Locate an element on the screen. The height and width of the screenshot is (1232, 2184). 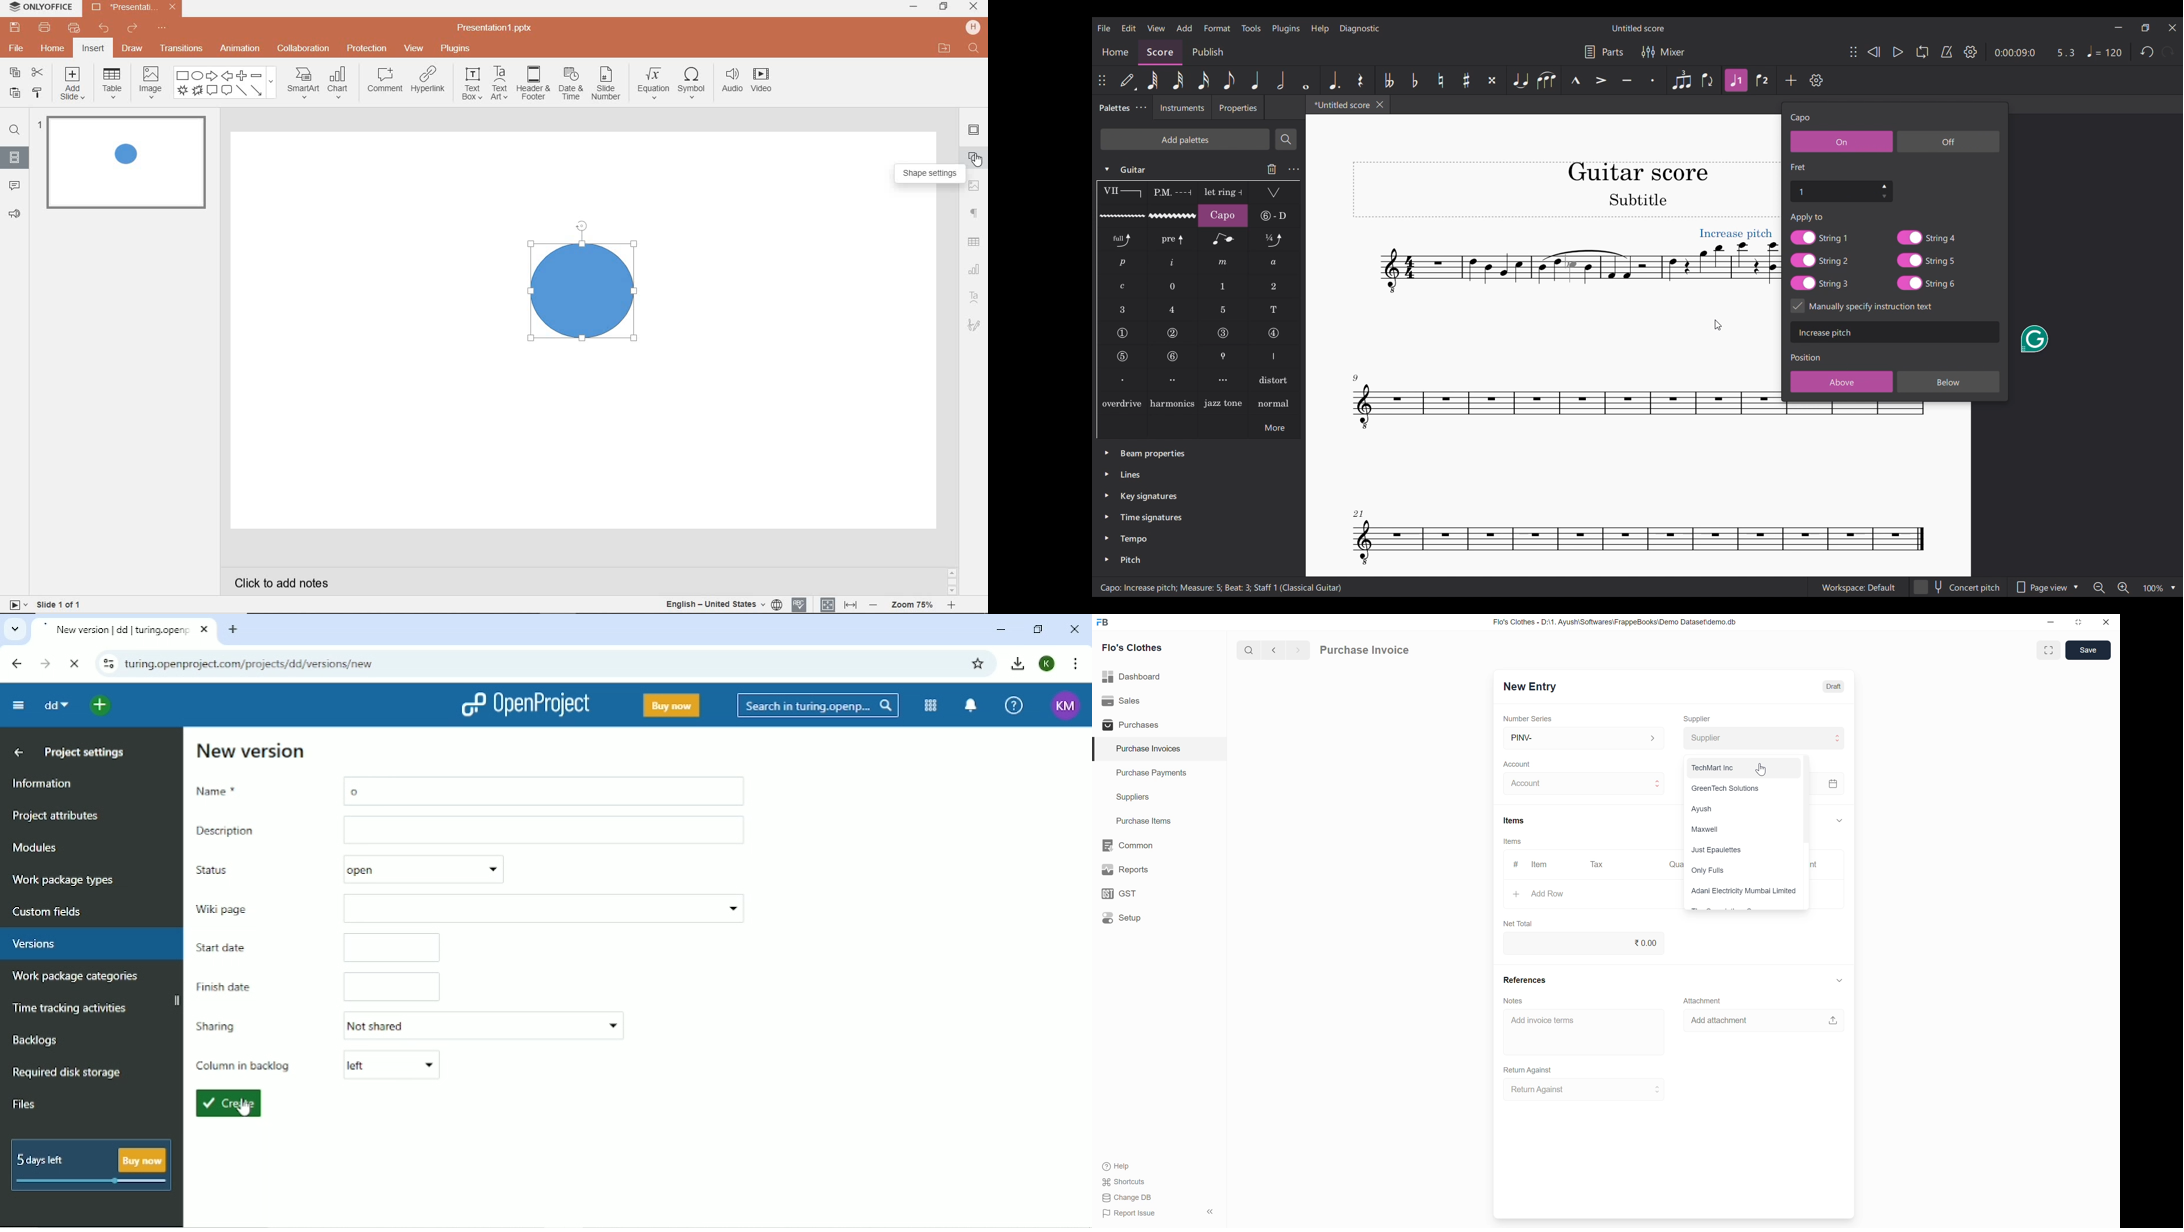
chart is located at coordinates (973, 270).